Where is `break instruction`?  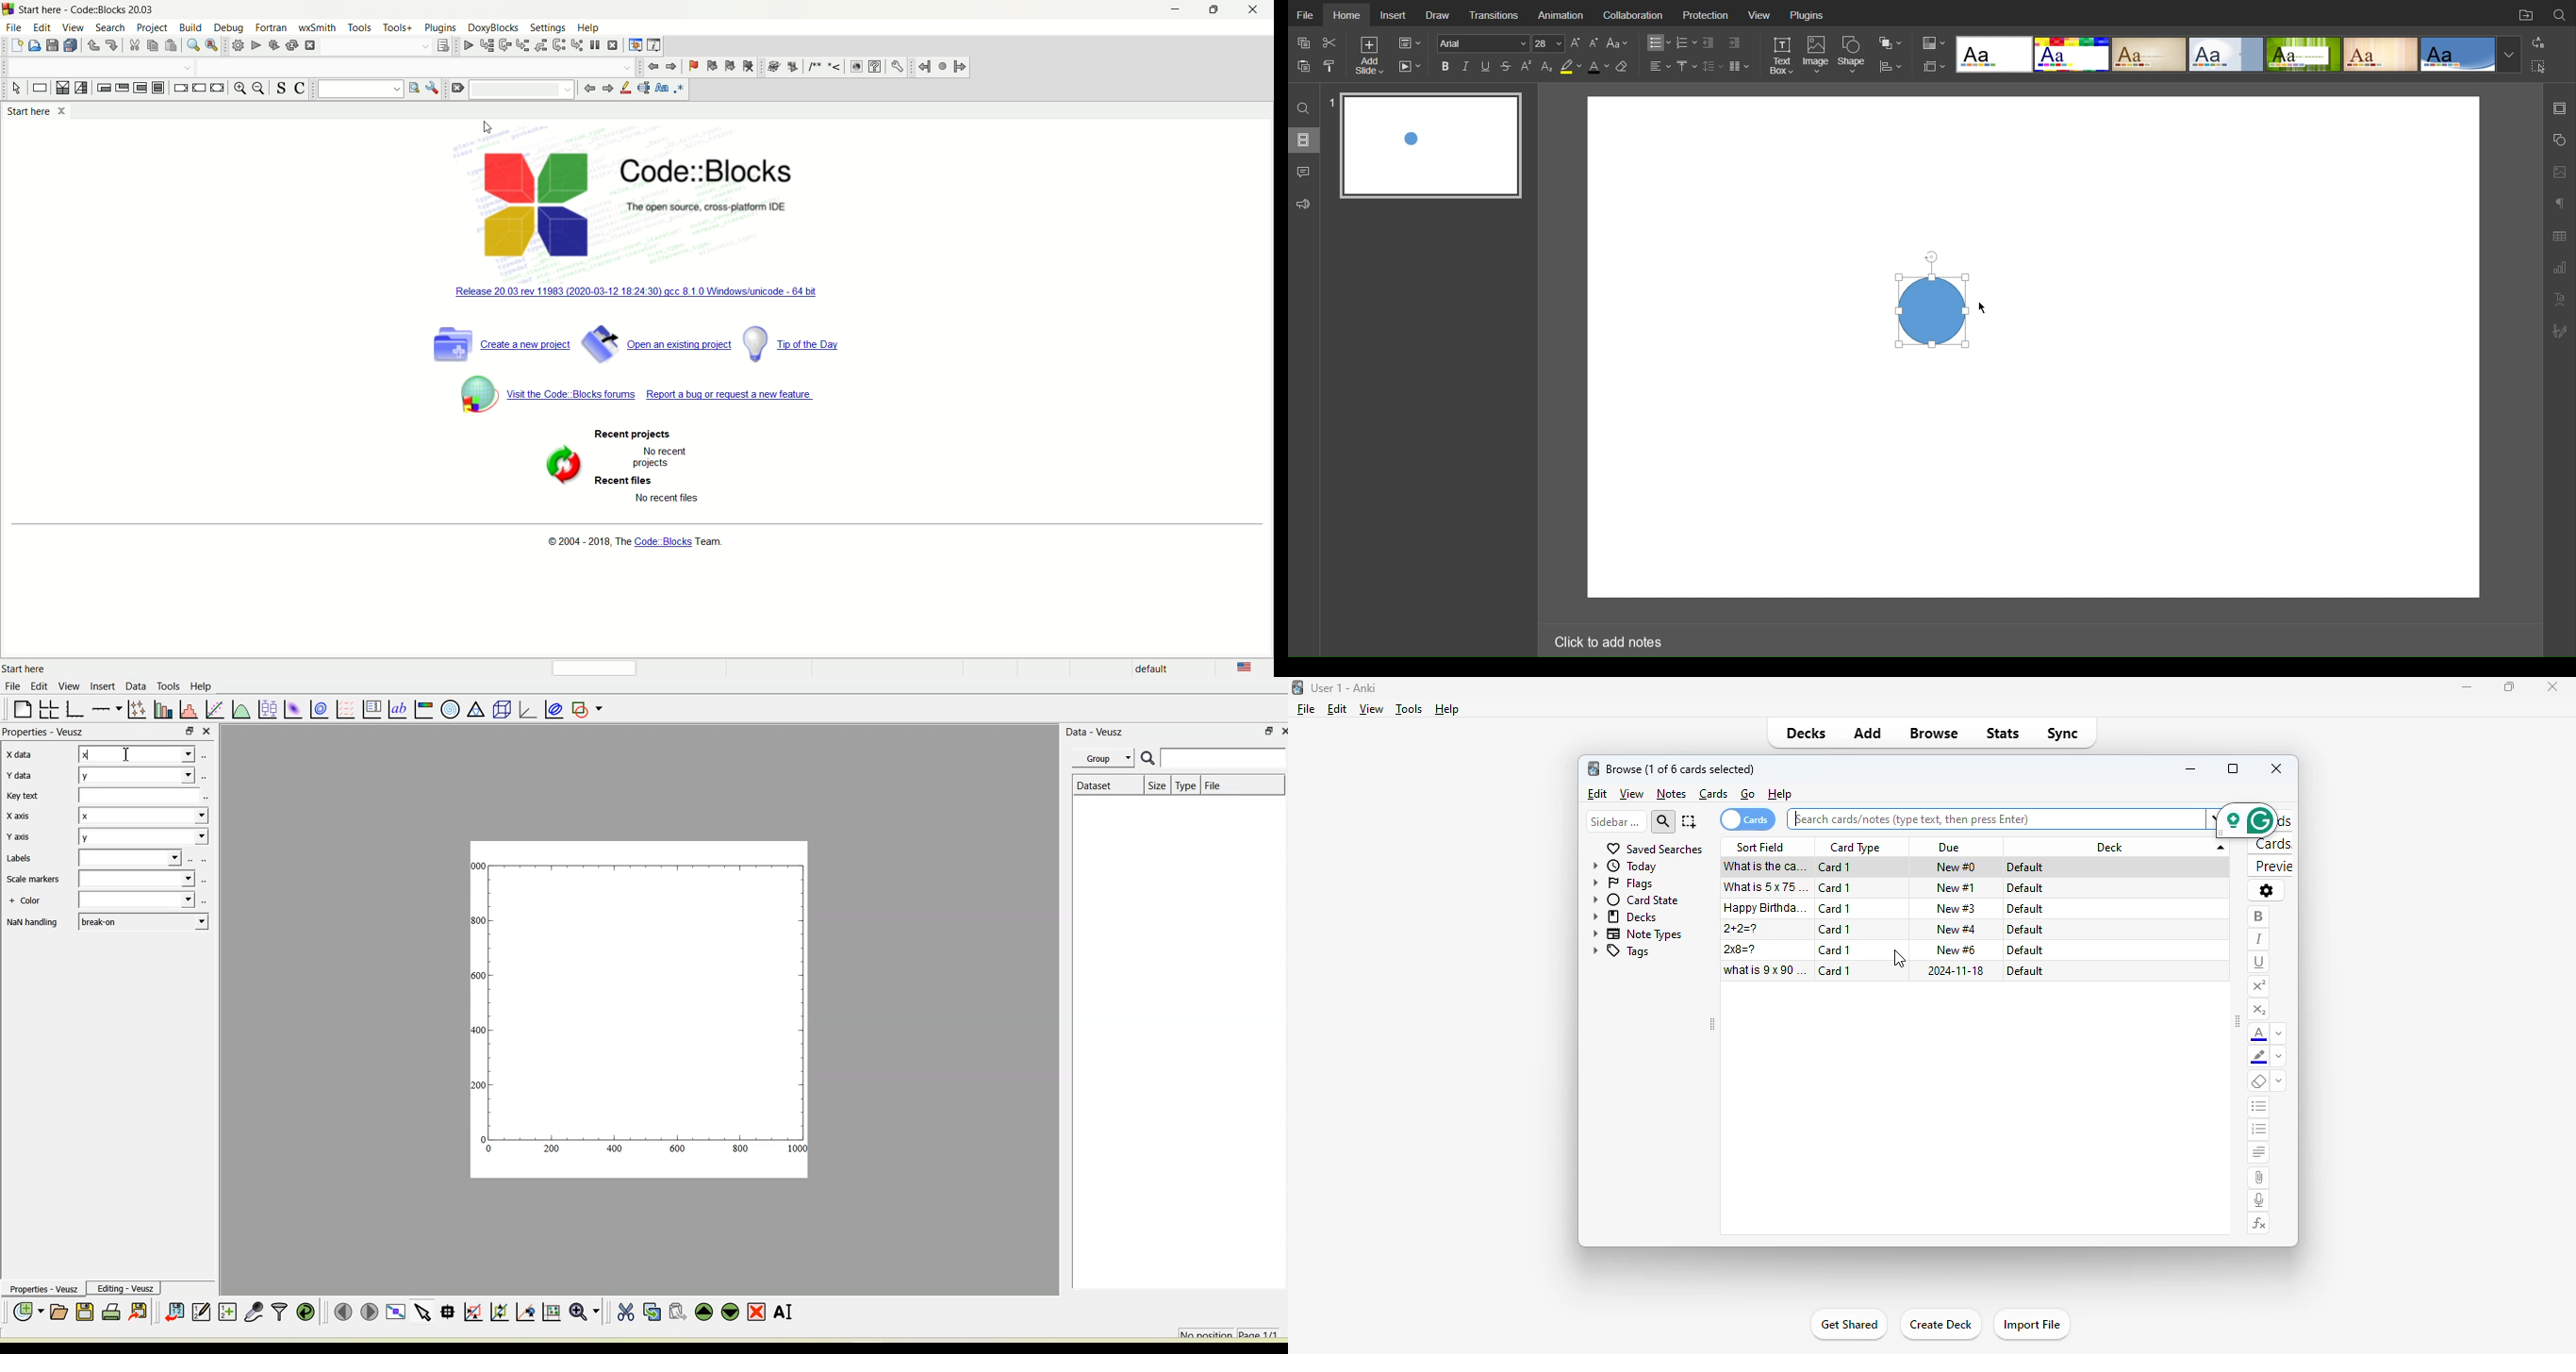 break instruction is located at coordinates (180, 88).